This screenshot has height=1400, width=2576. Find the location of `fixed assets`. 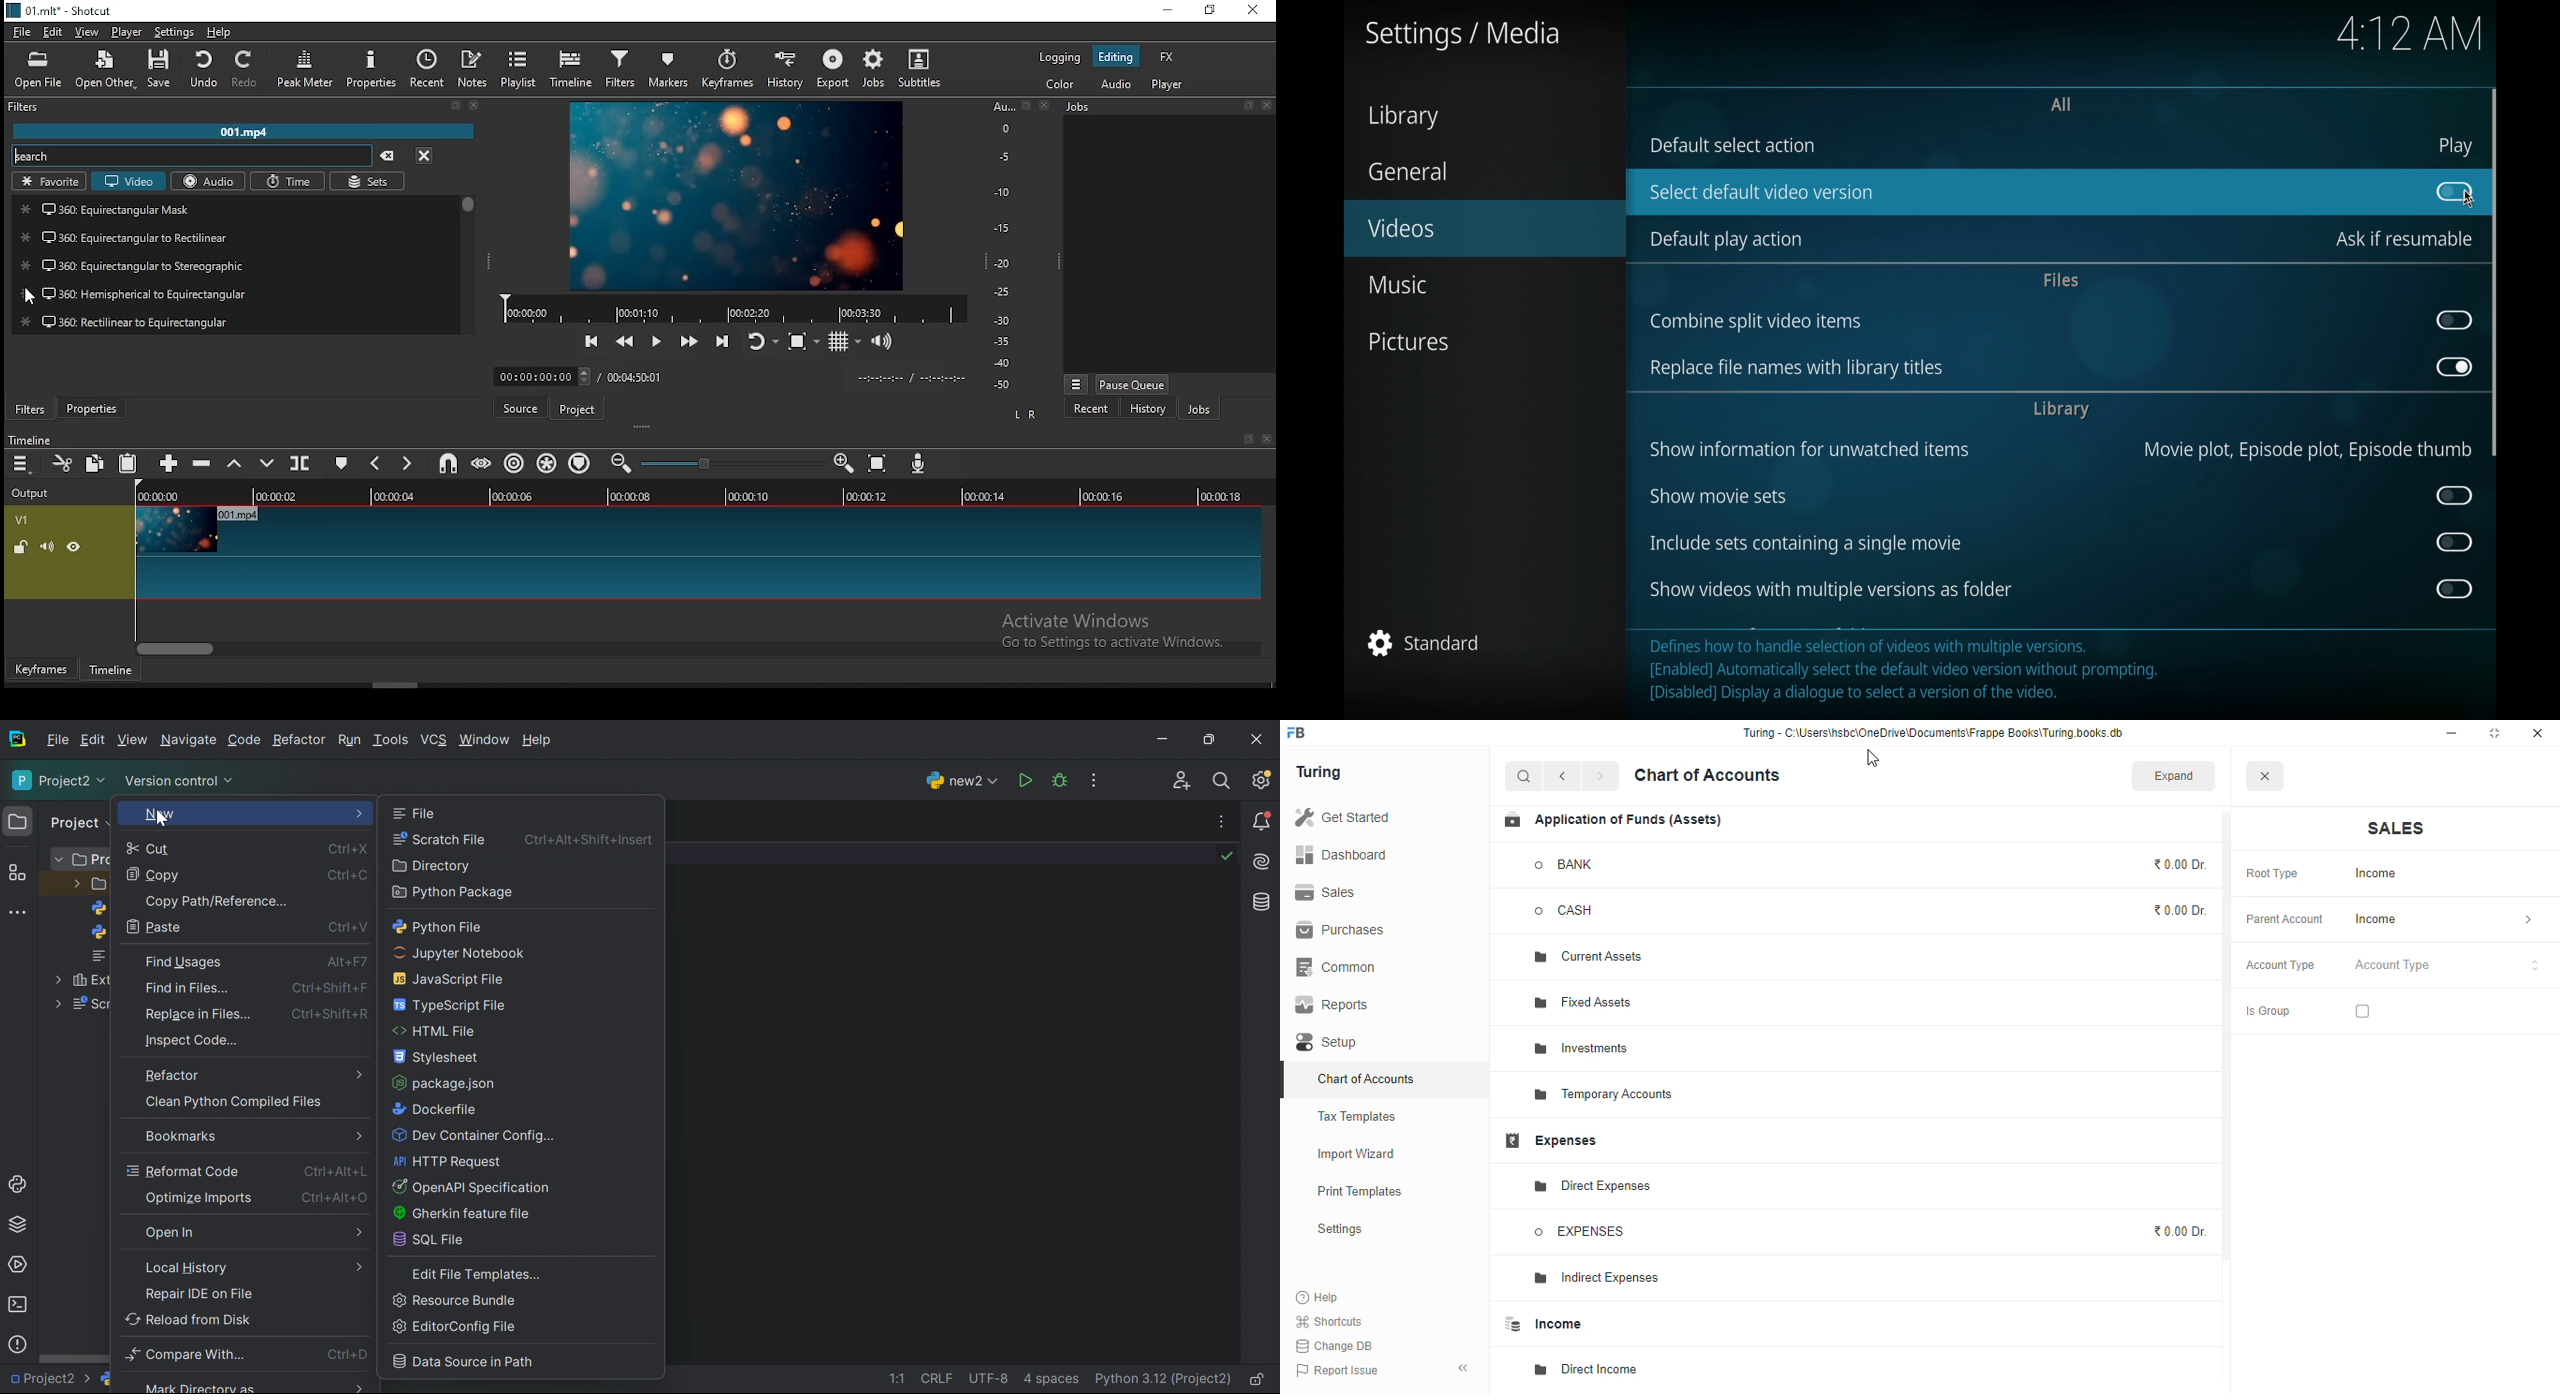

fixed assets is located at coordinates (1585, 1002).